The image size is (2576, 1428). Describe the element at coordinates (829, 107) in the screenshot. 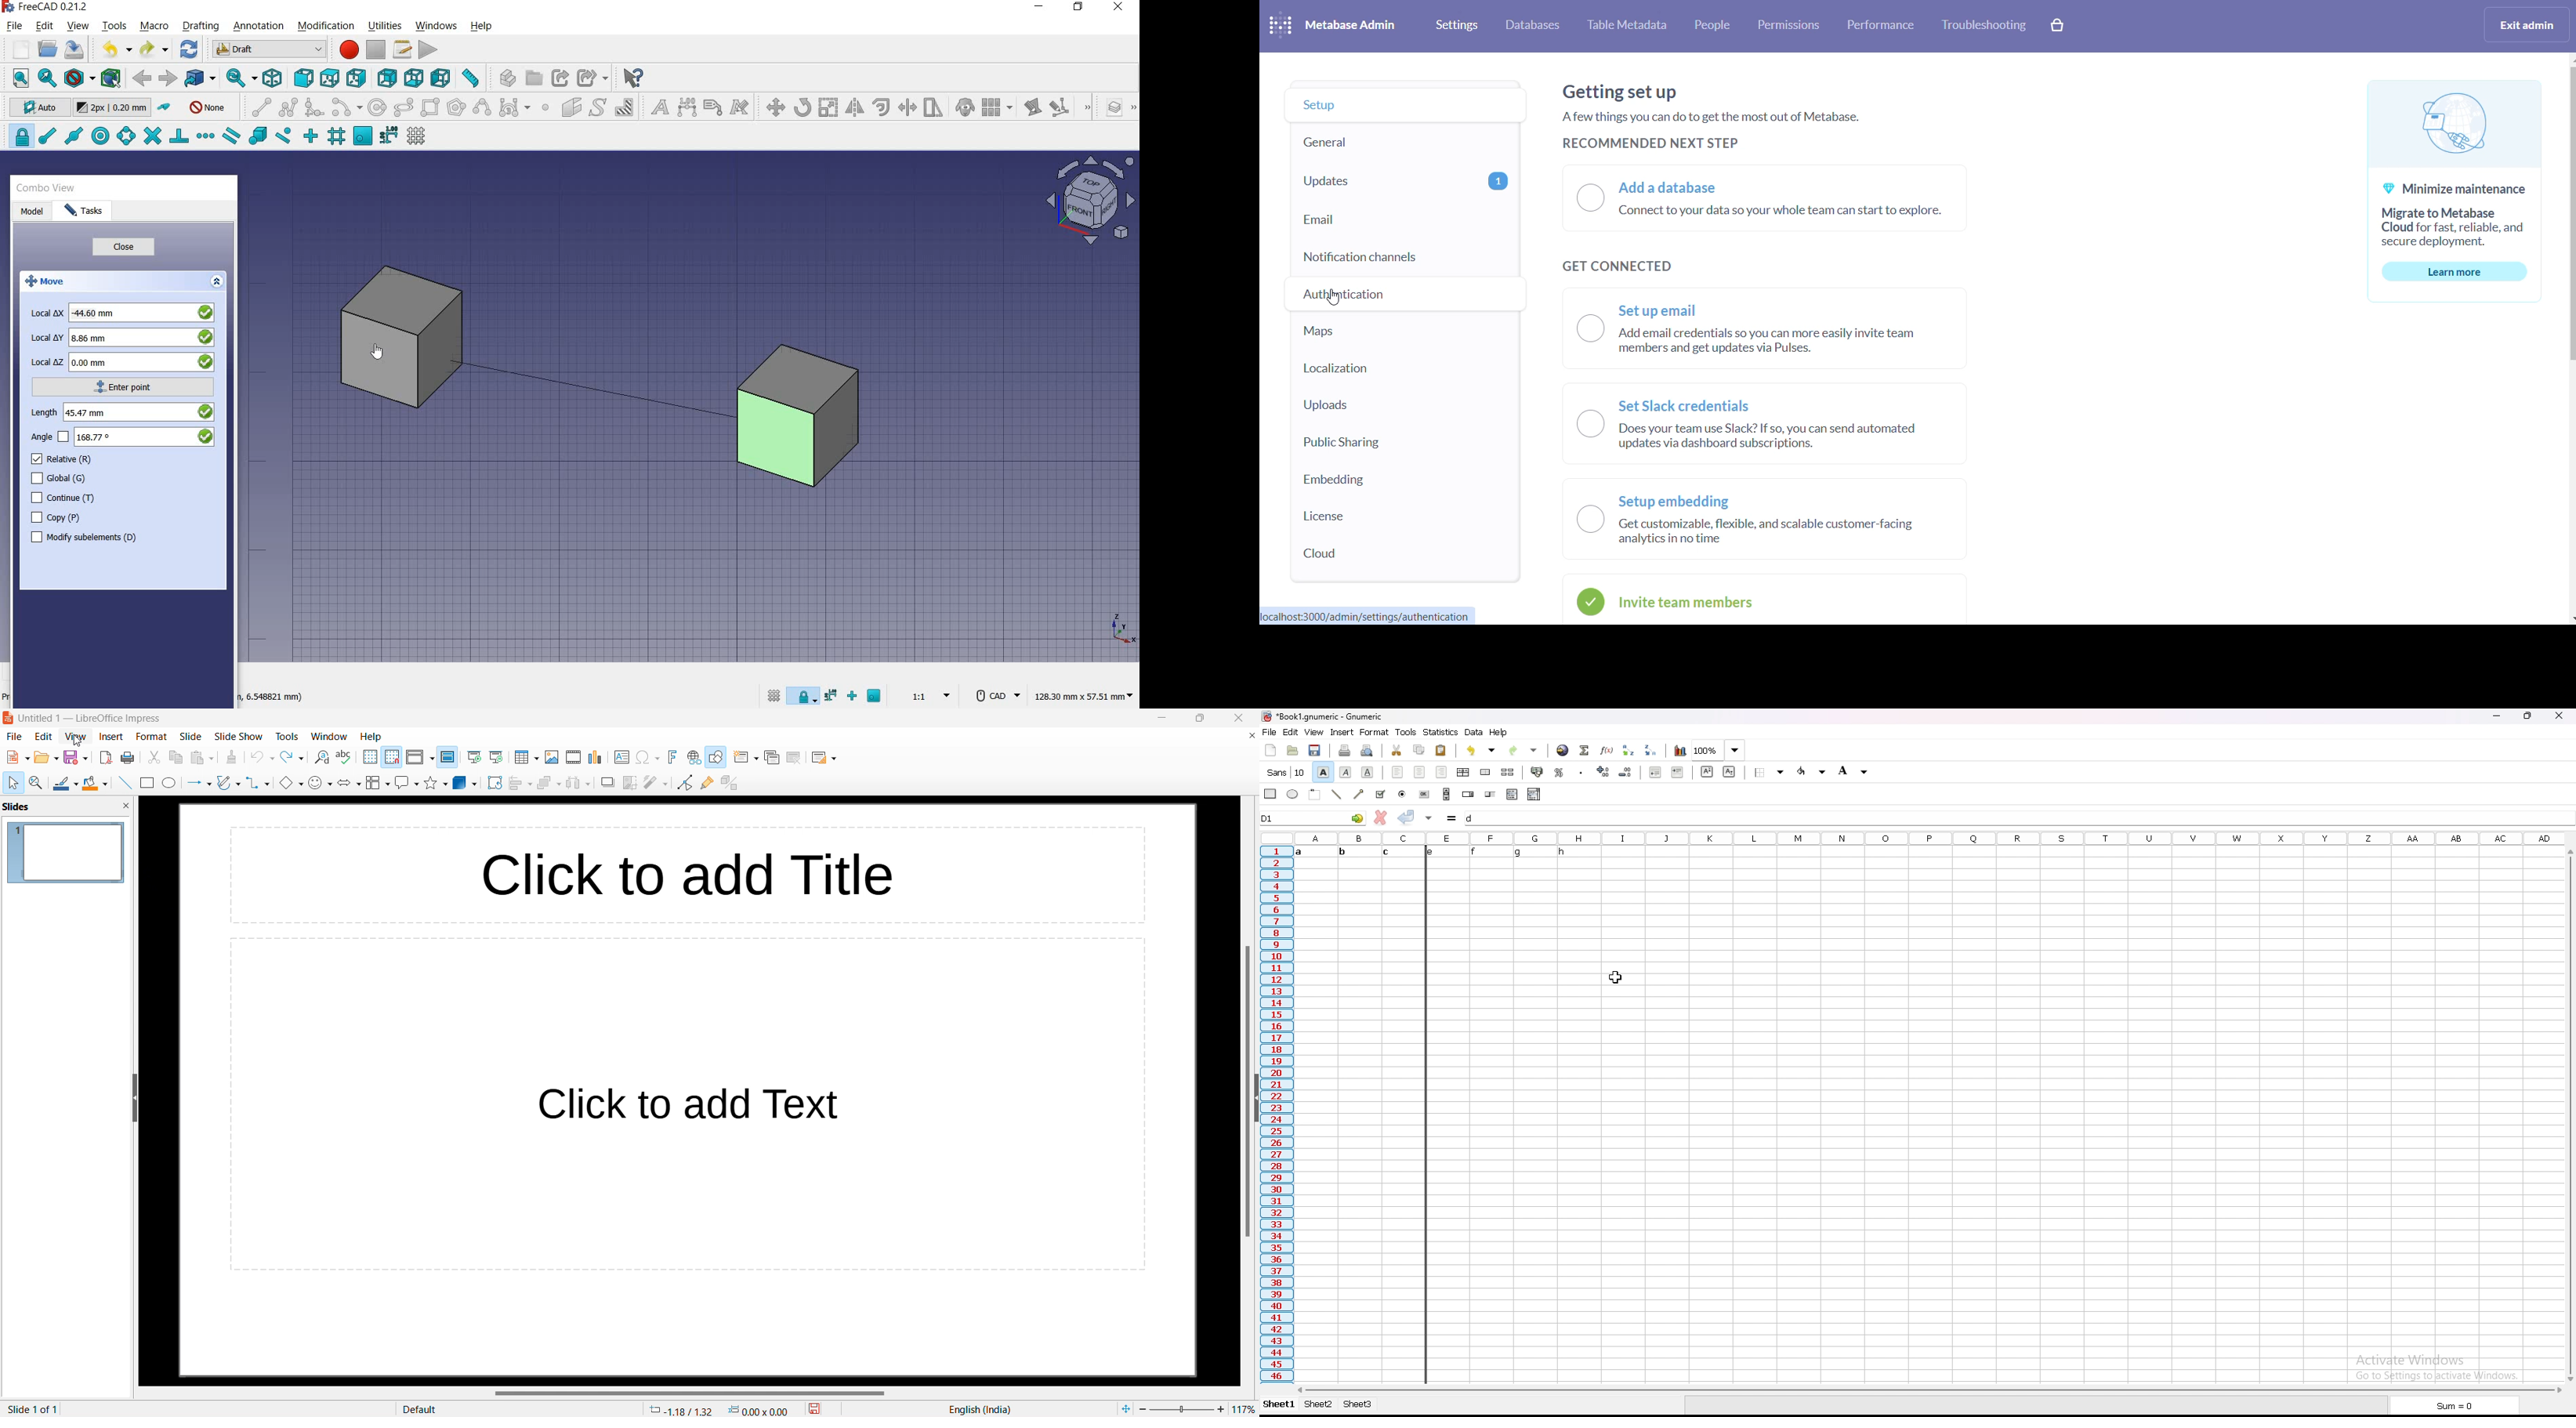

I see `scale` at that location.